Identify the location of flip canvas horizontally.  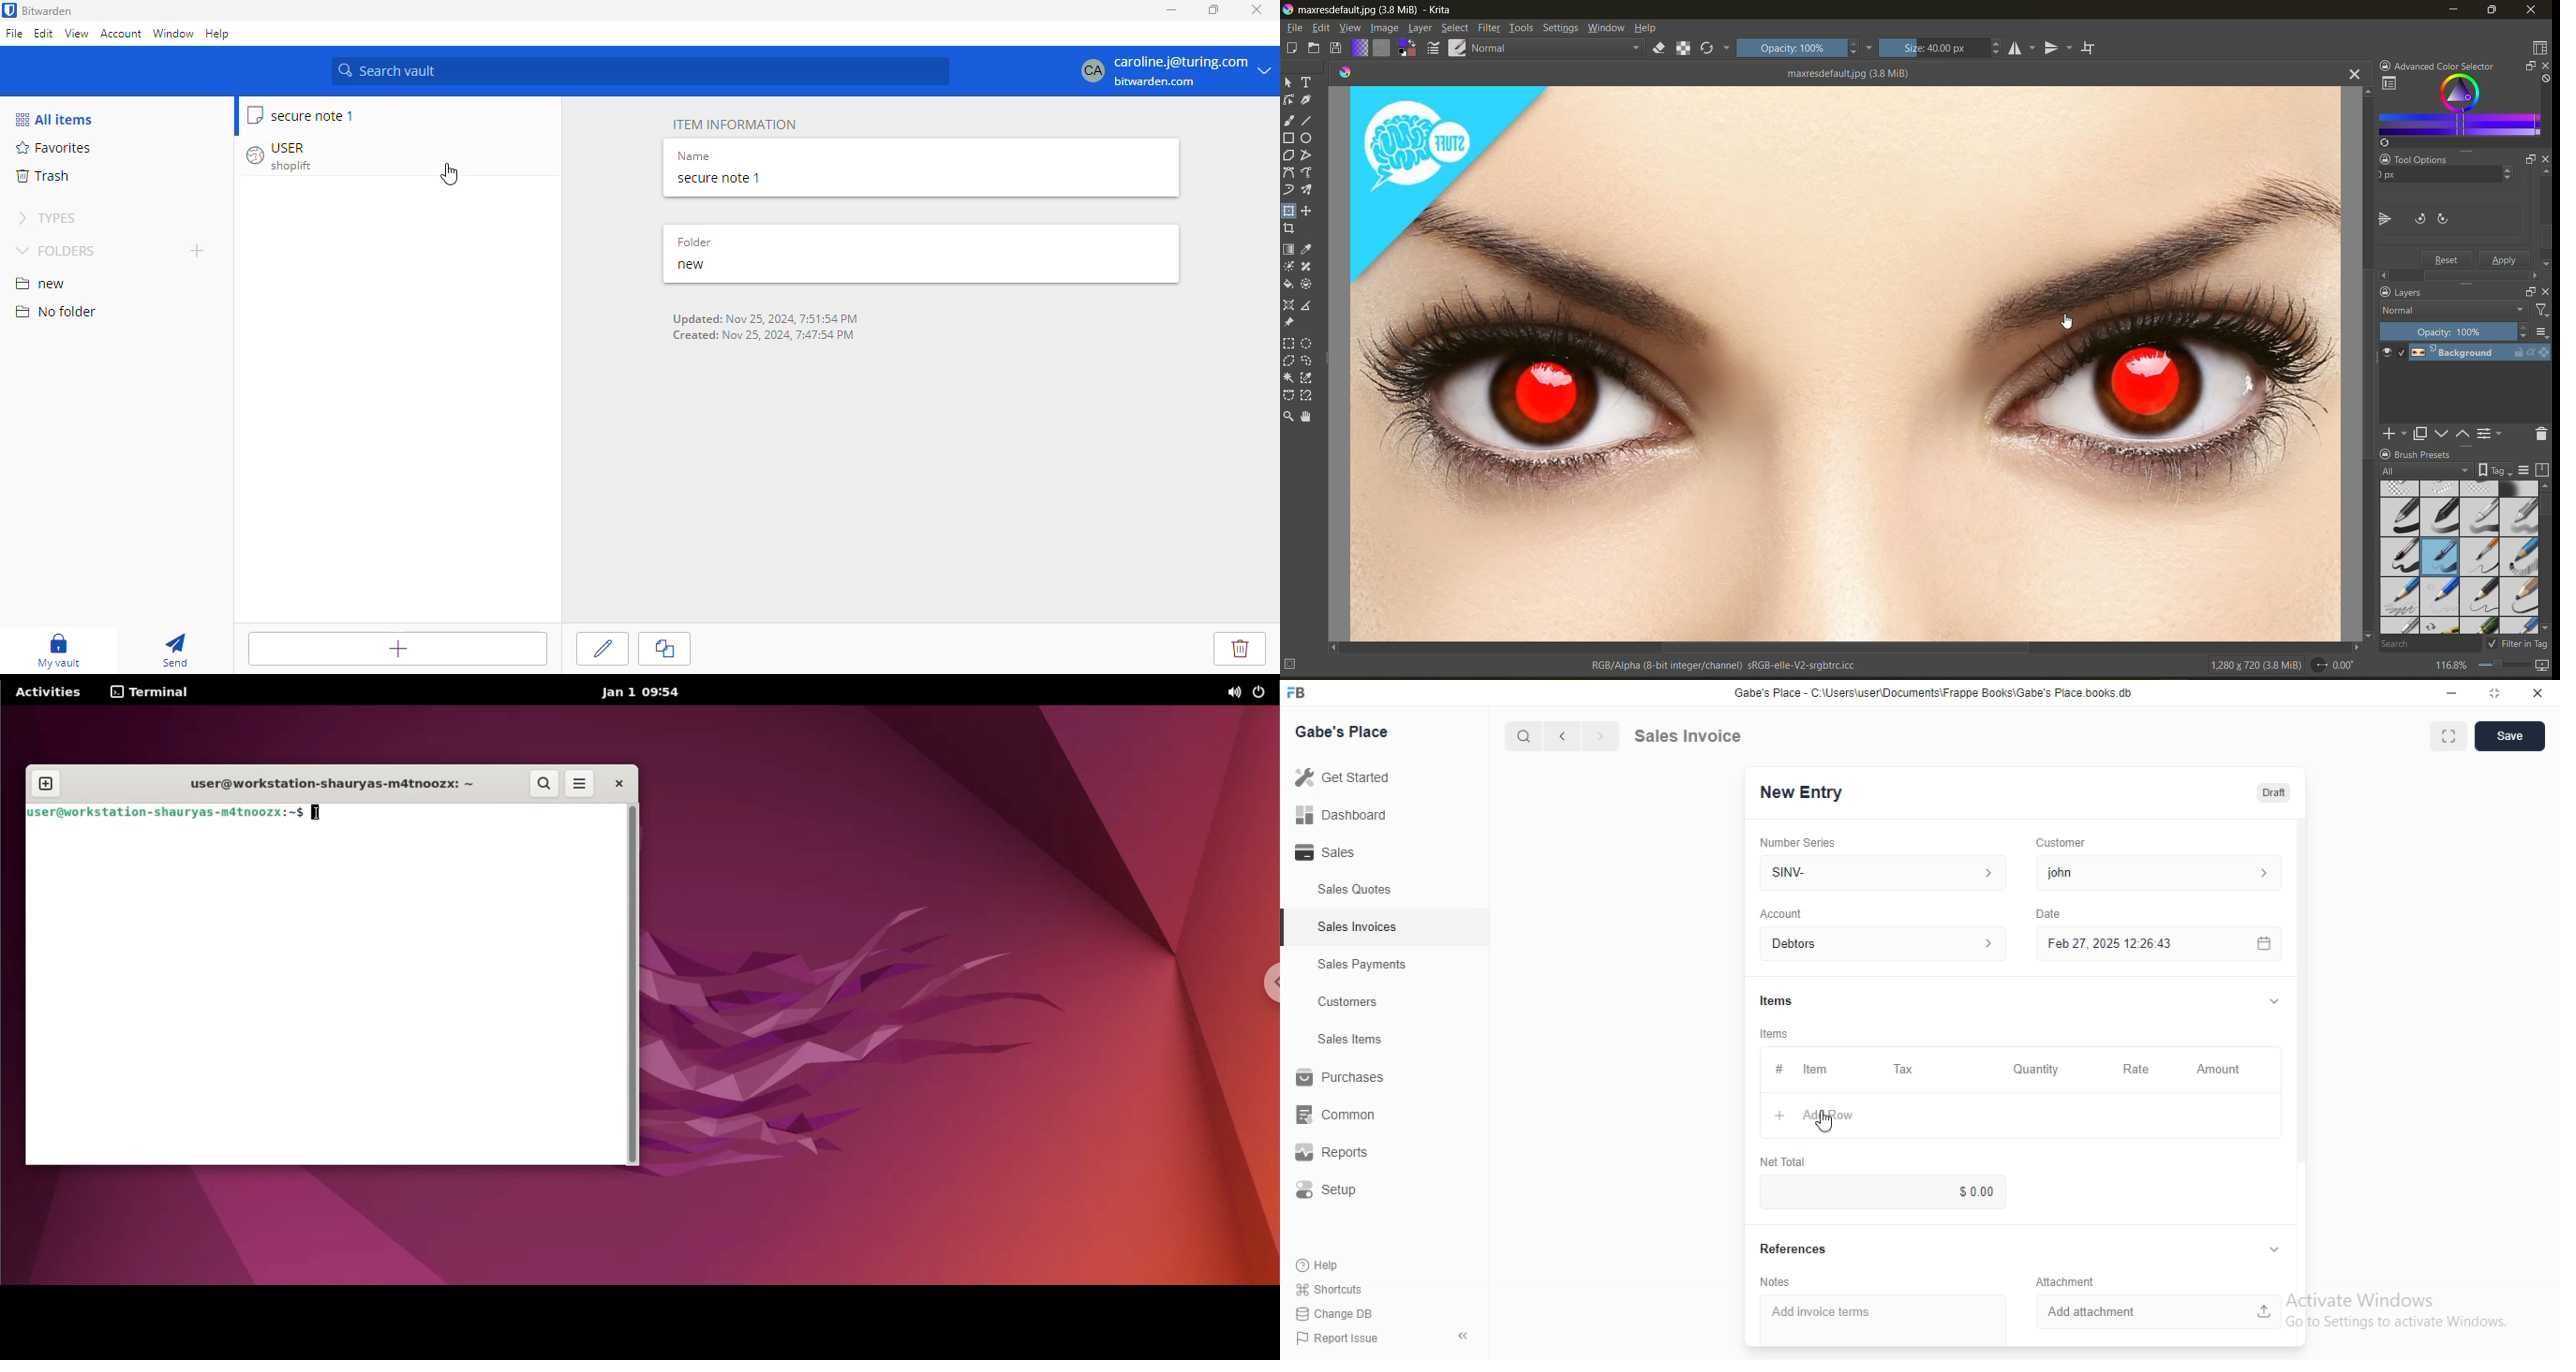
(2416, 221).